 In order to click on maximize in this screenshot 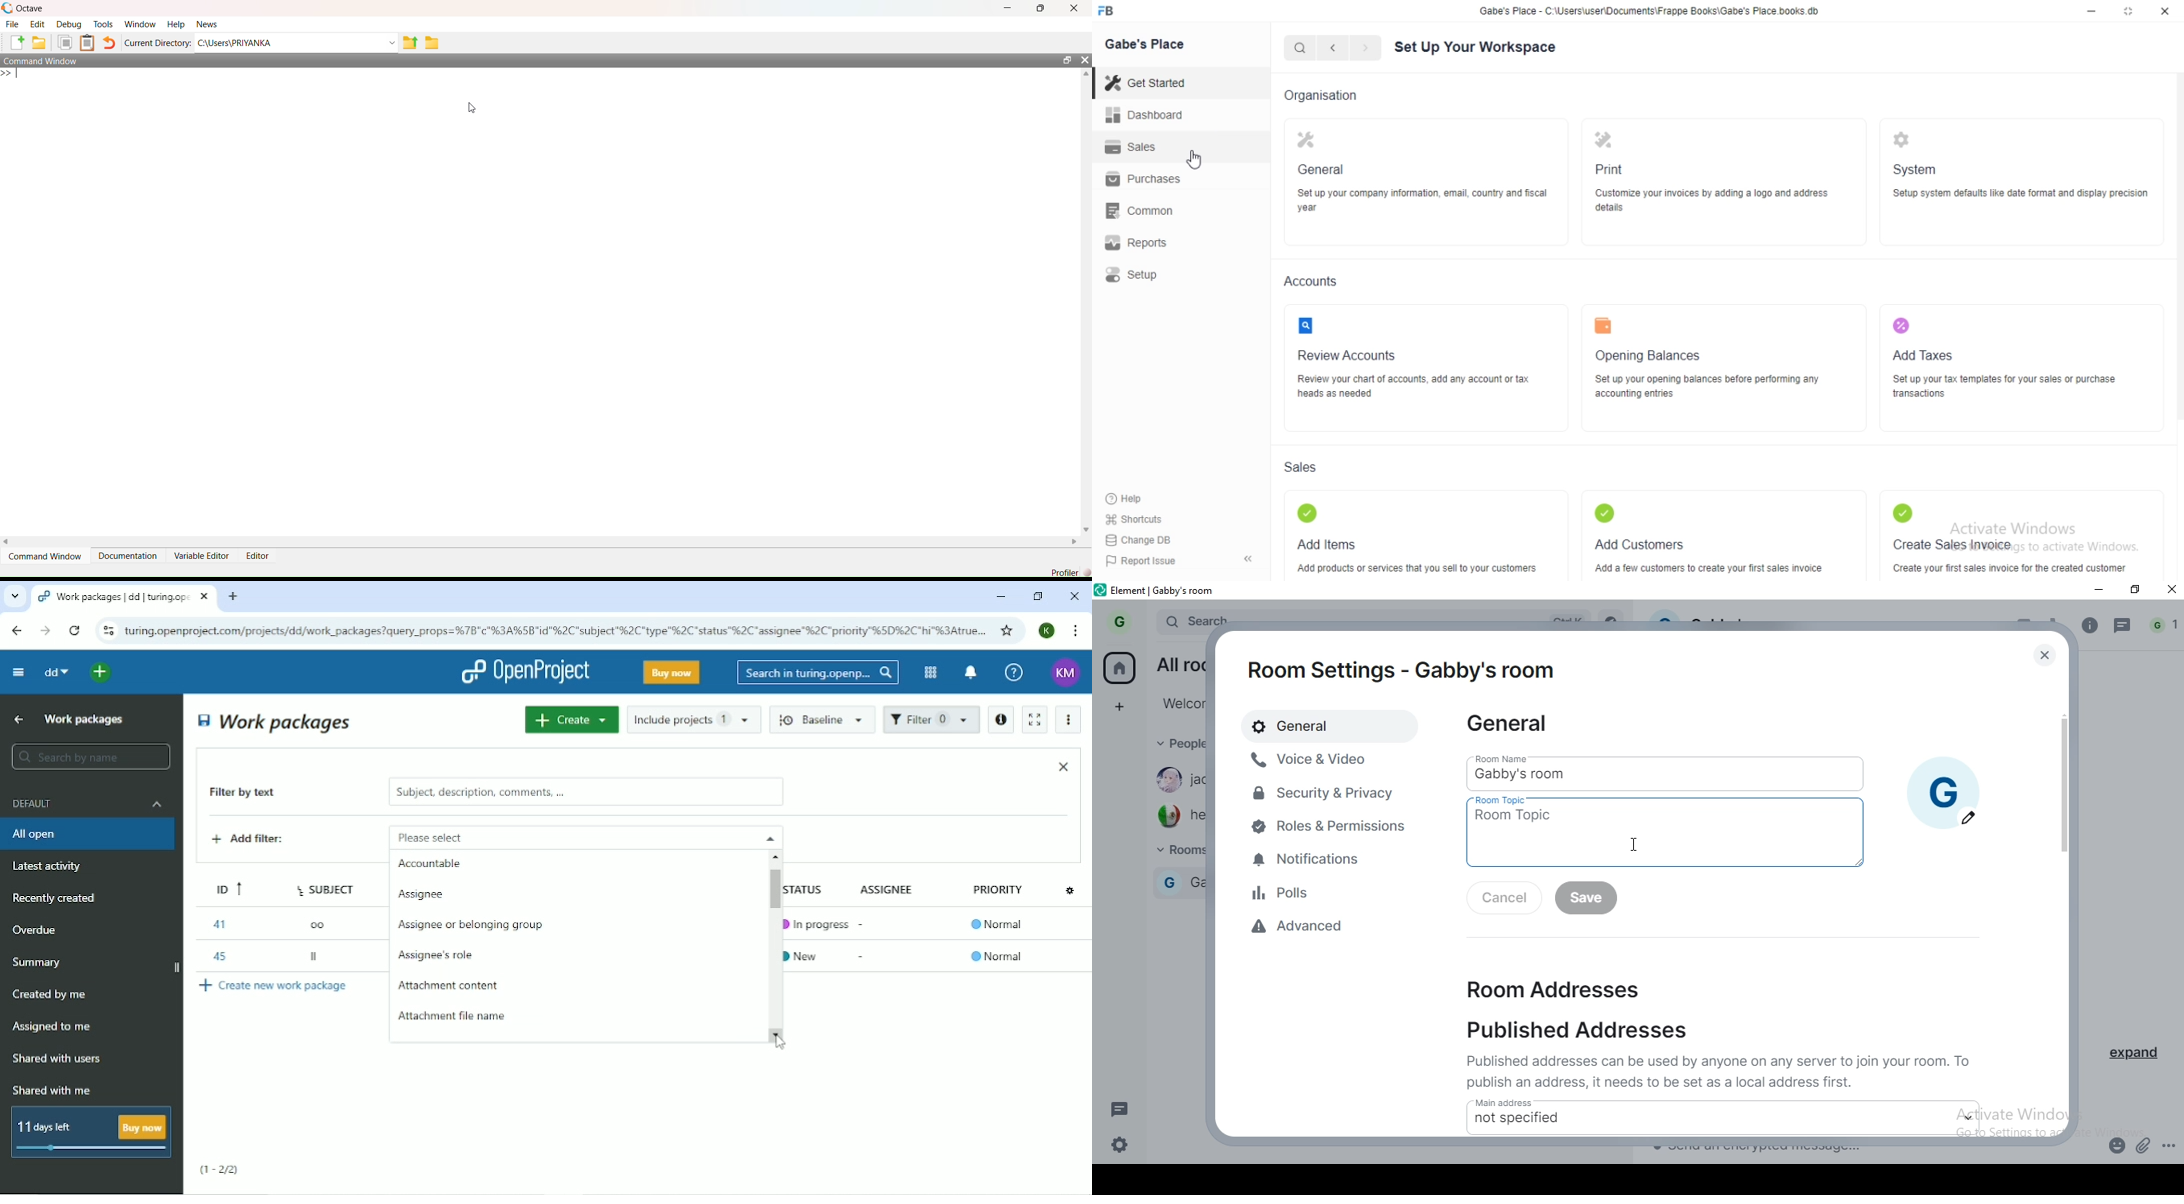, I will do `click(2129, 13)`.